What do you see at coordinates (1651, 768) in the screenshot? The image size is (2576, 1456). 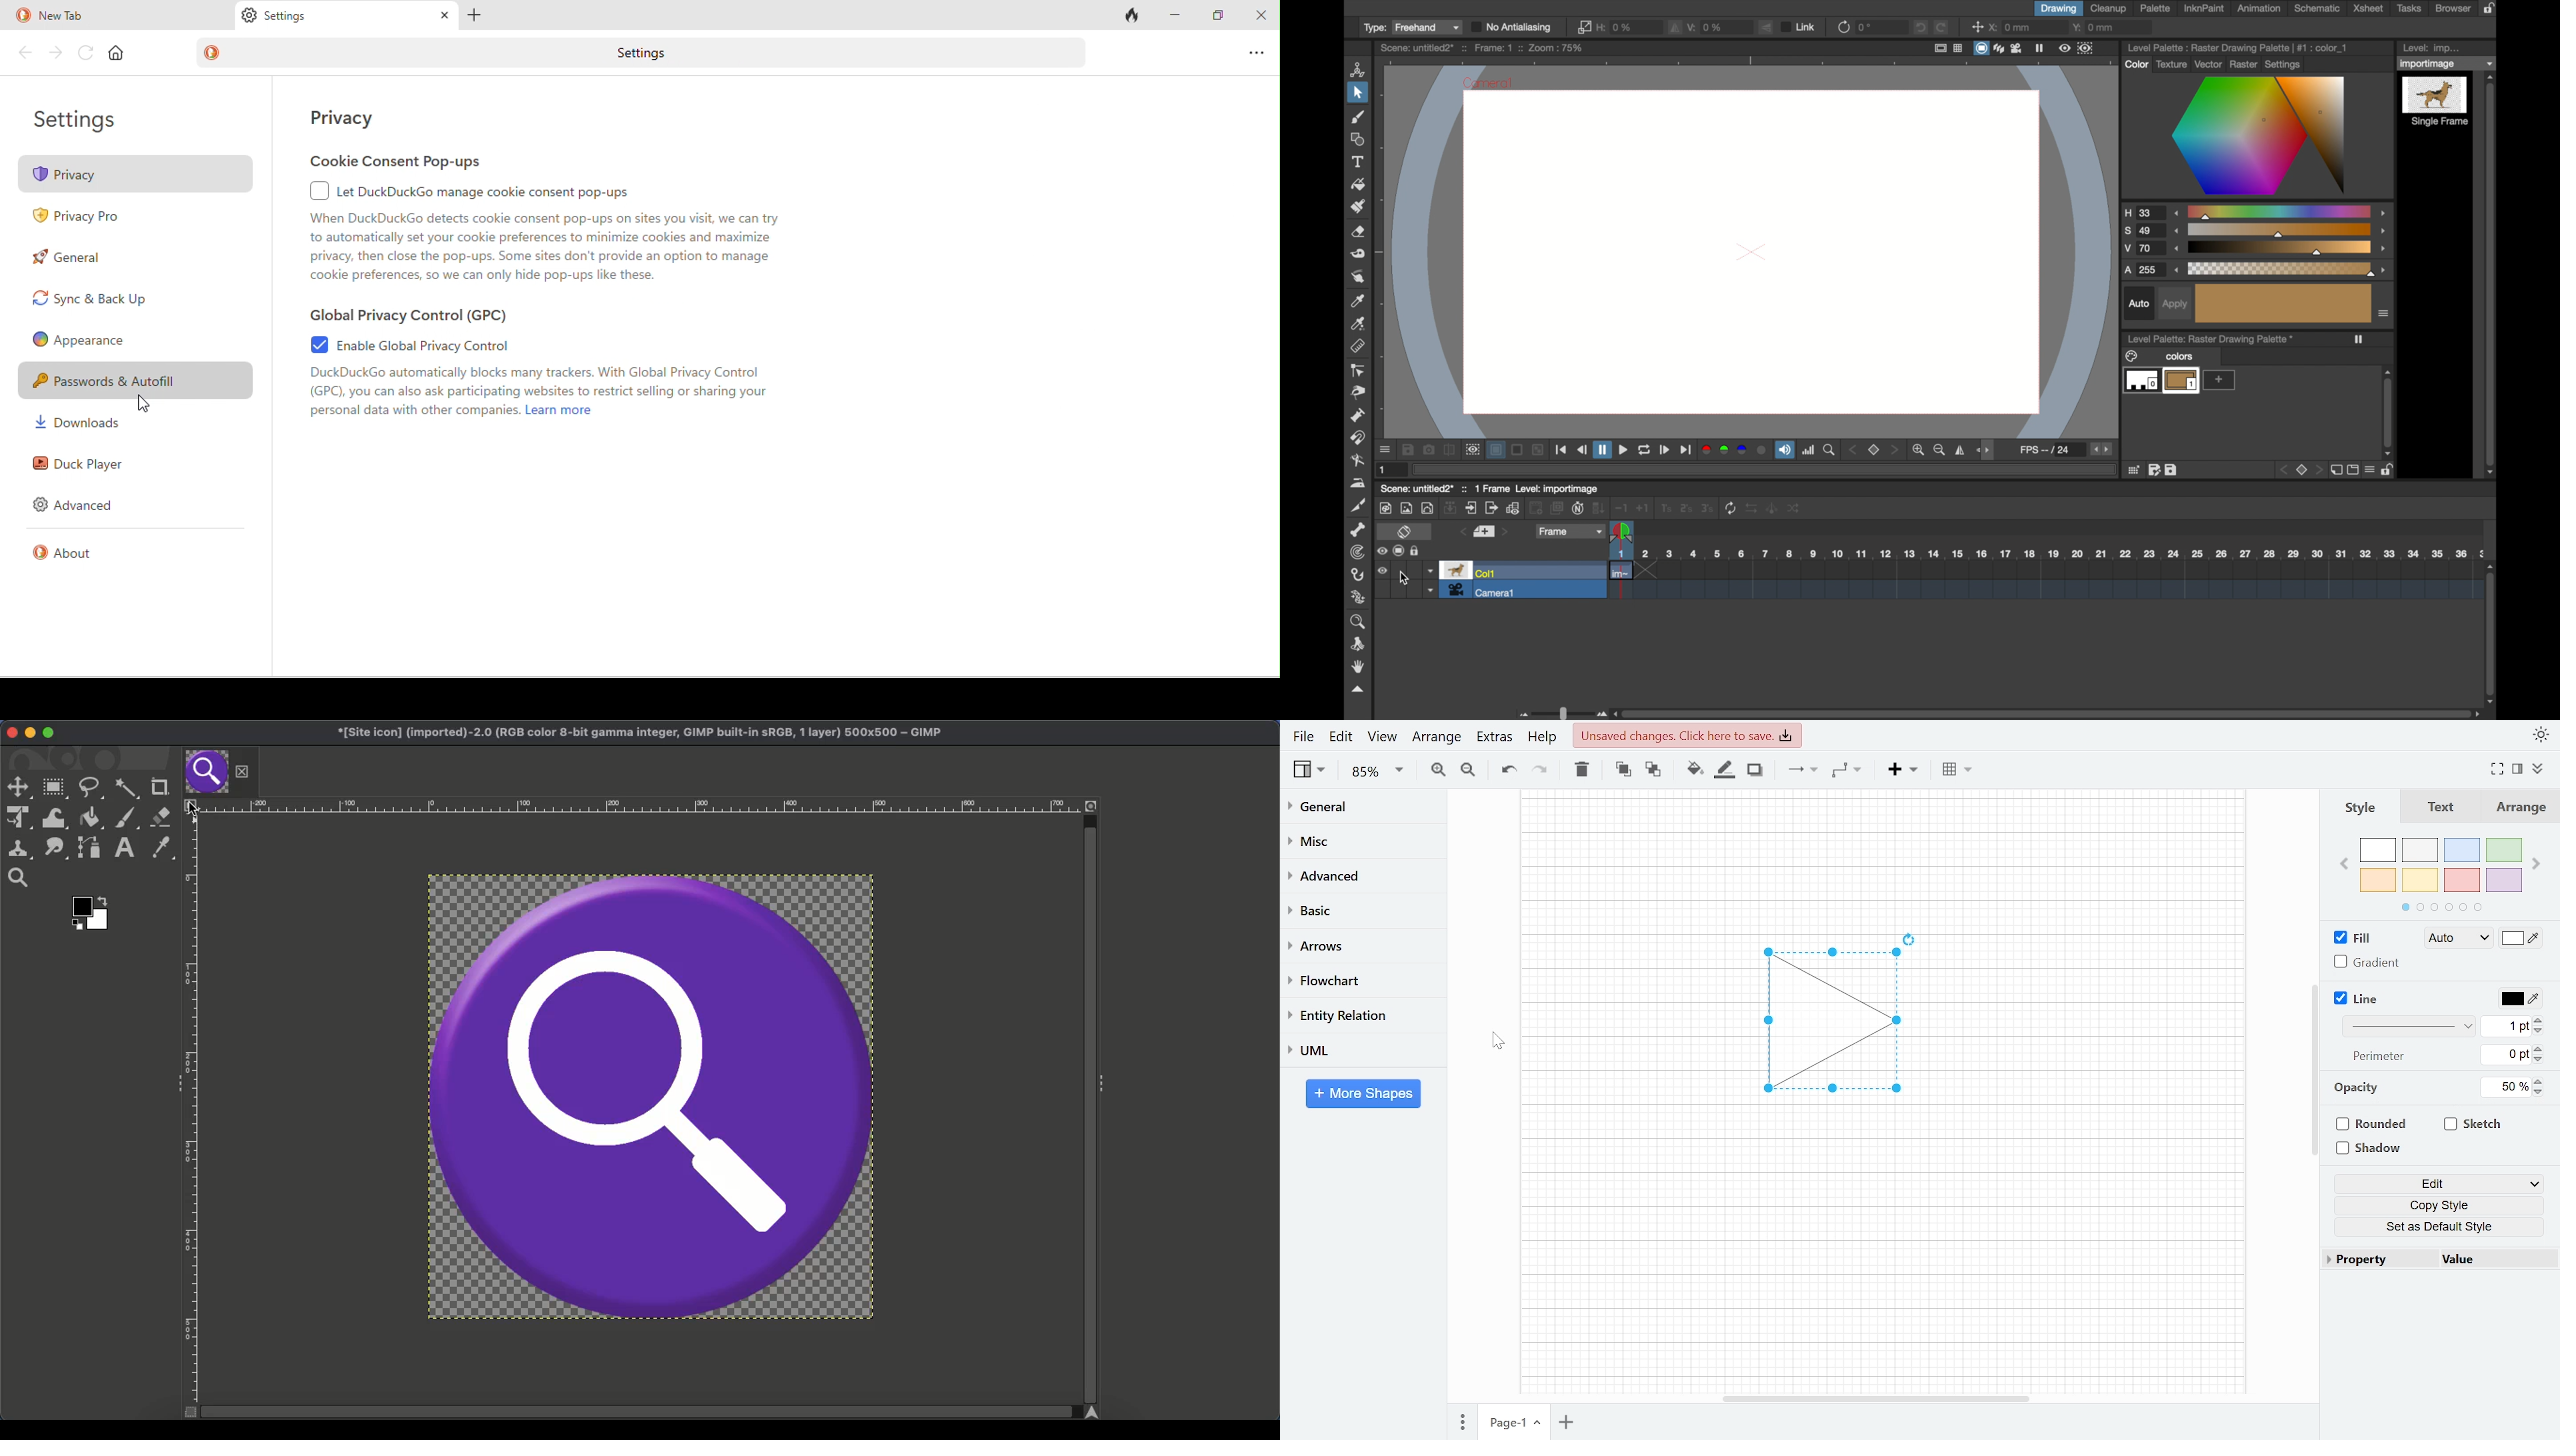 I see `To back` at bounding box center [1651, 768].